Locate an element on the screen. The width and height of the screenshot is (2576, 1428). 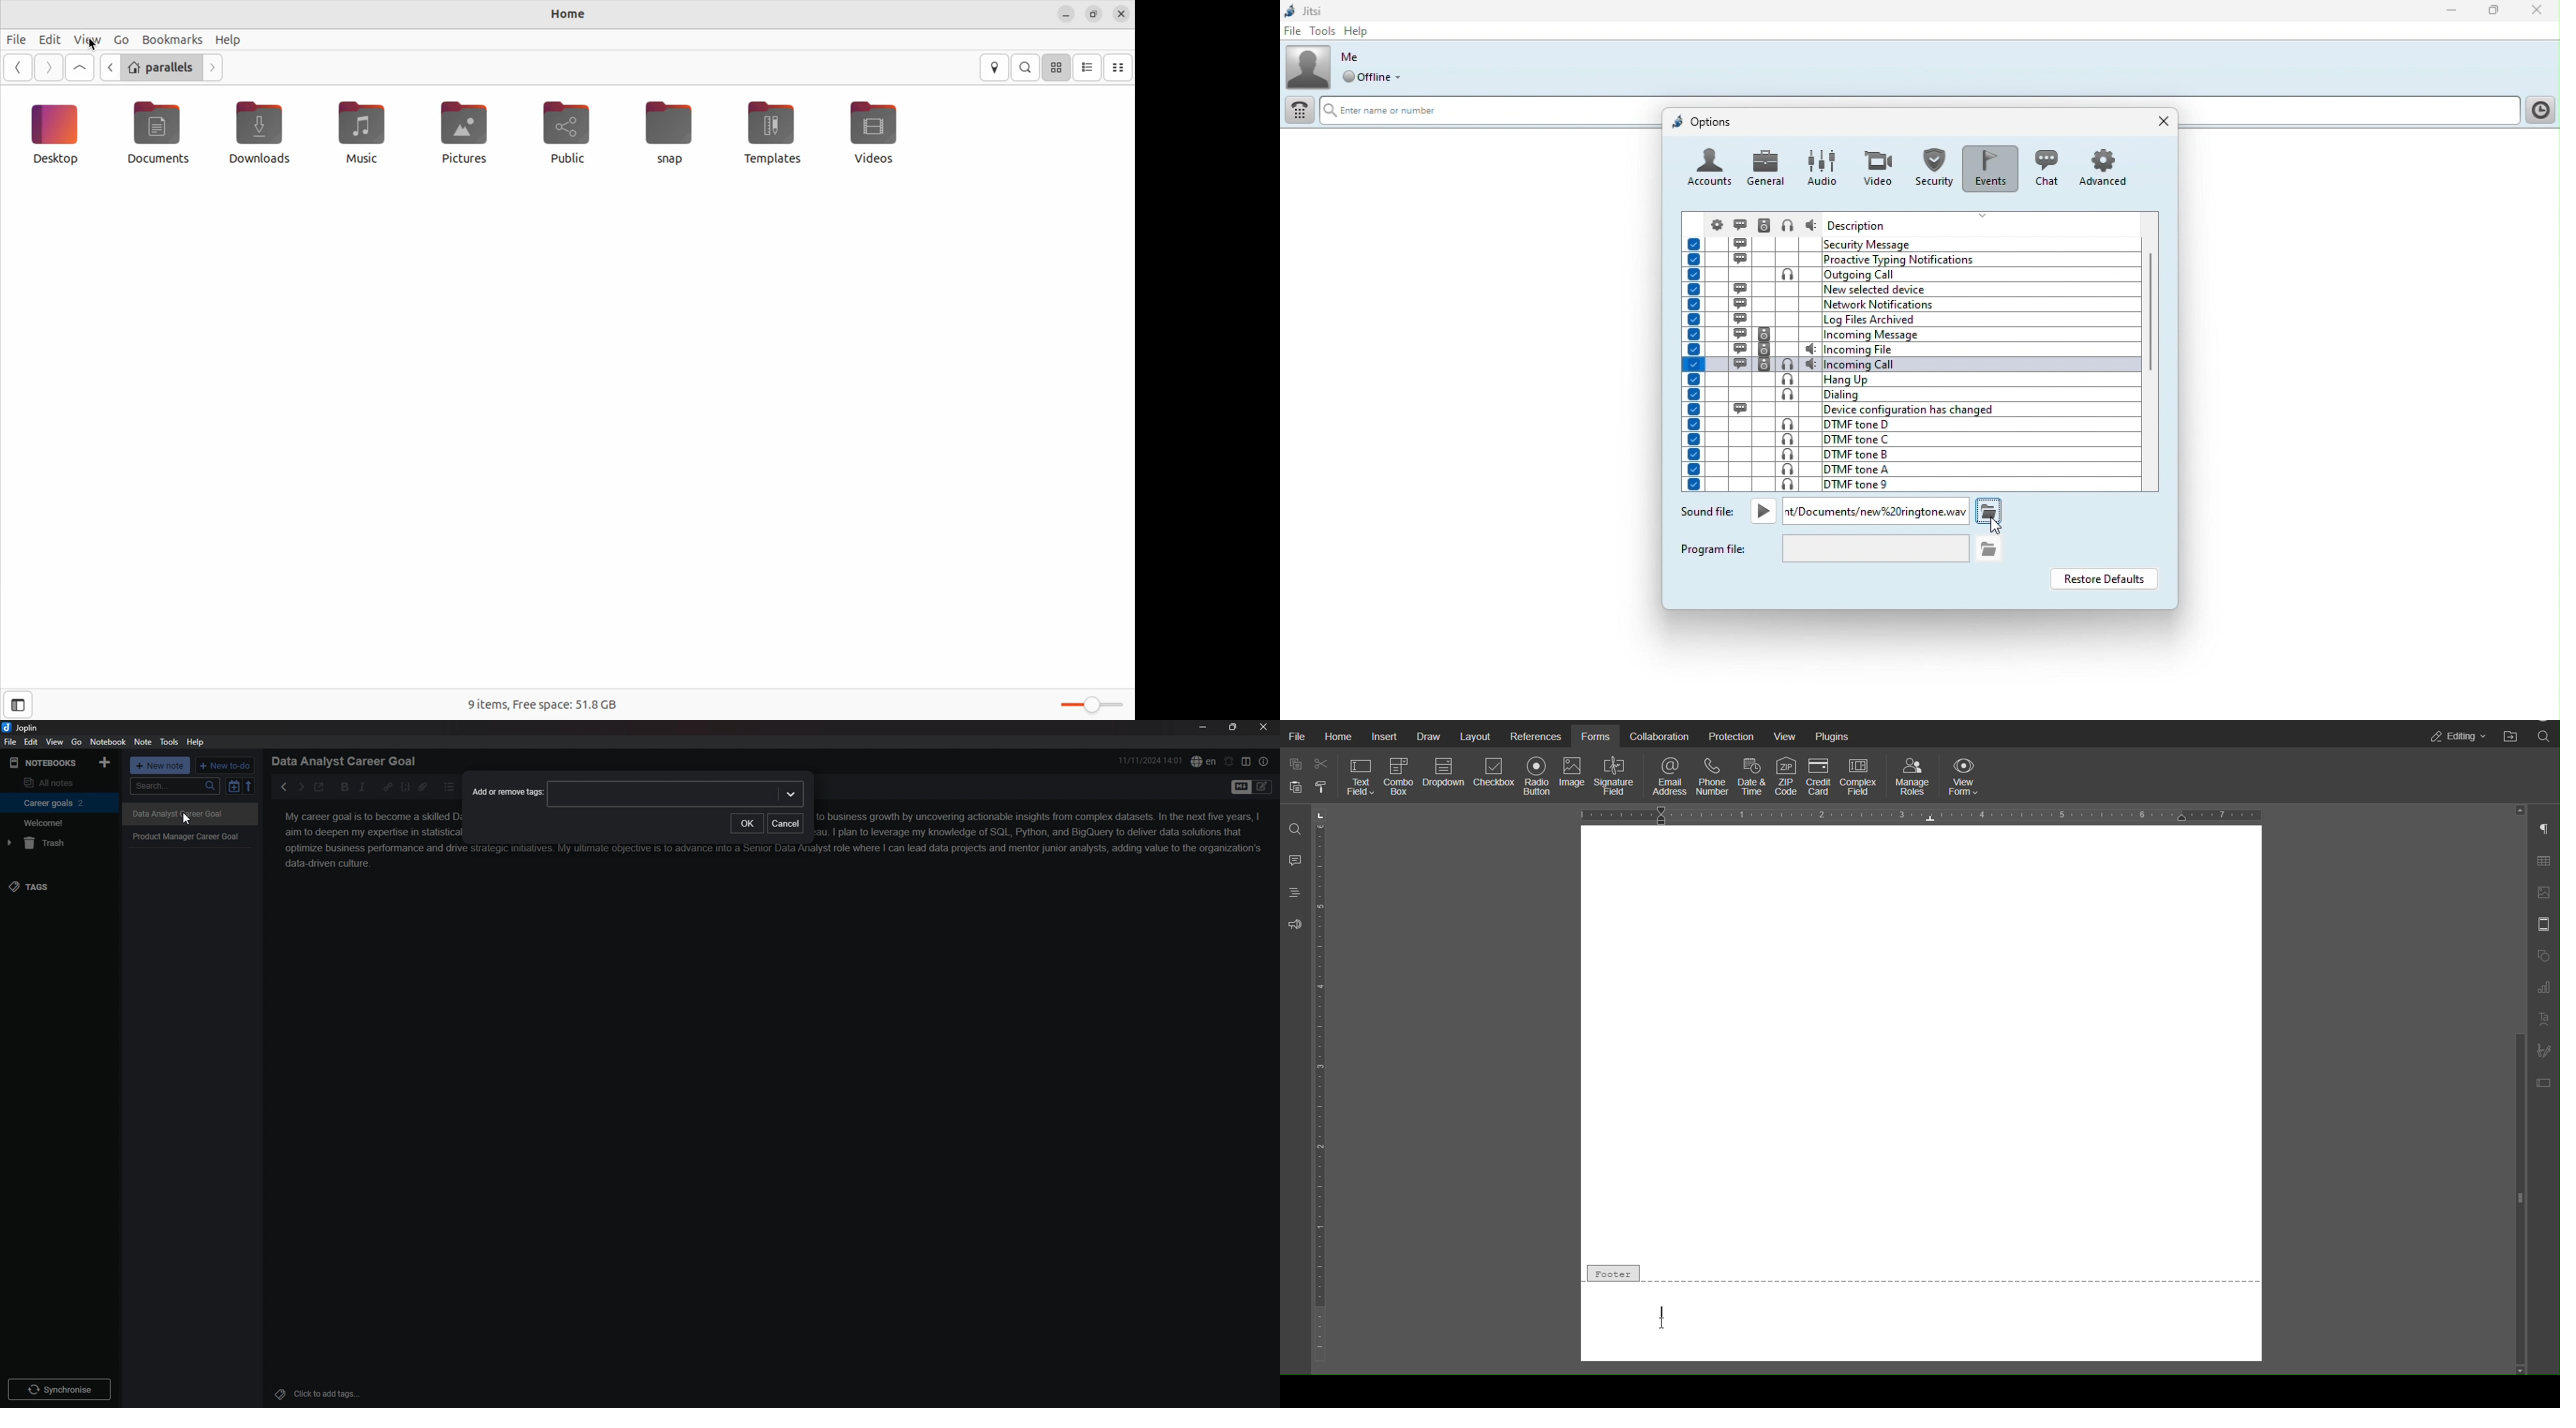
input box is located at coordinates (677, 794).